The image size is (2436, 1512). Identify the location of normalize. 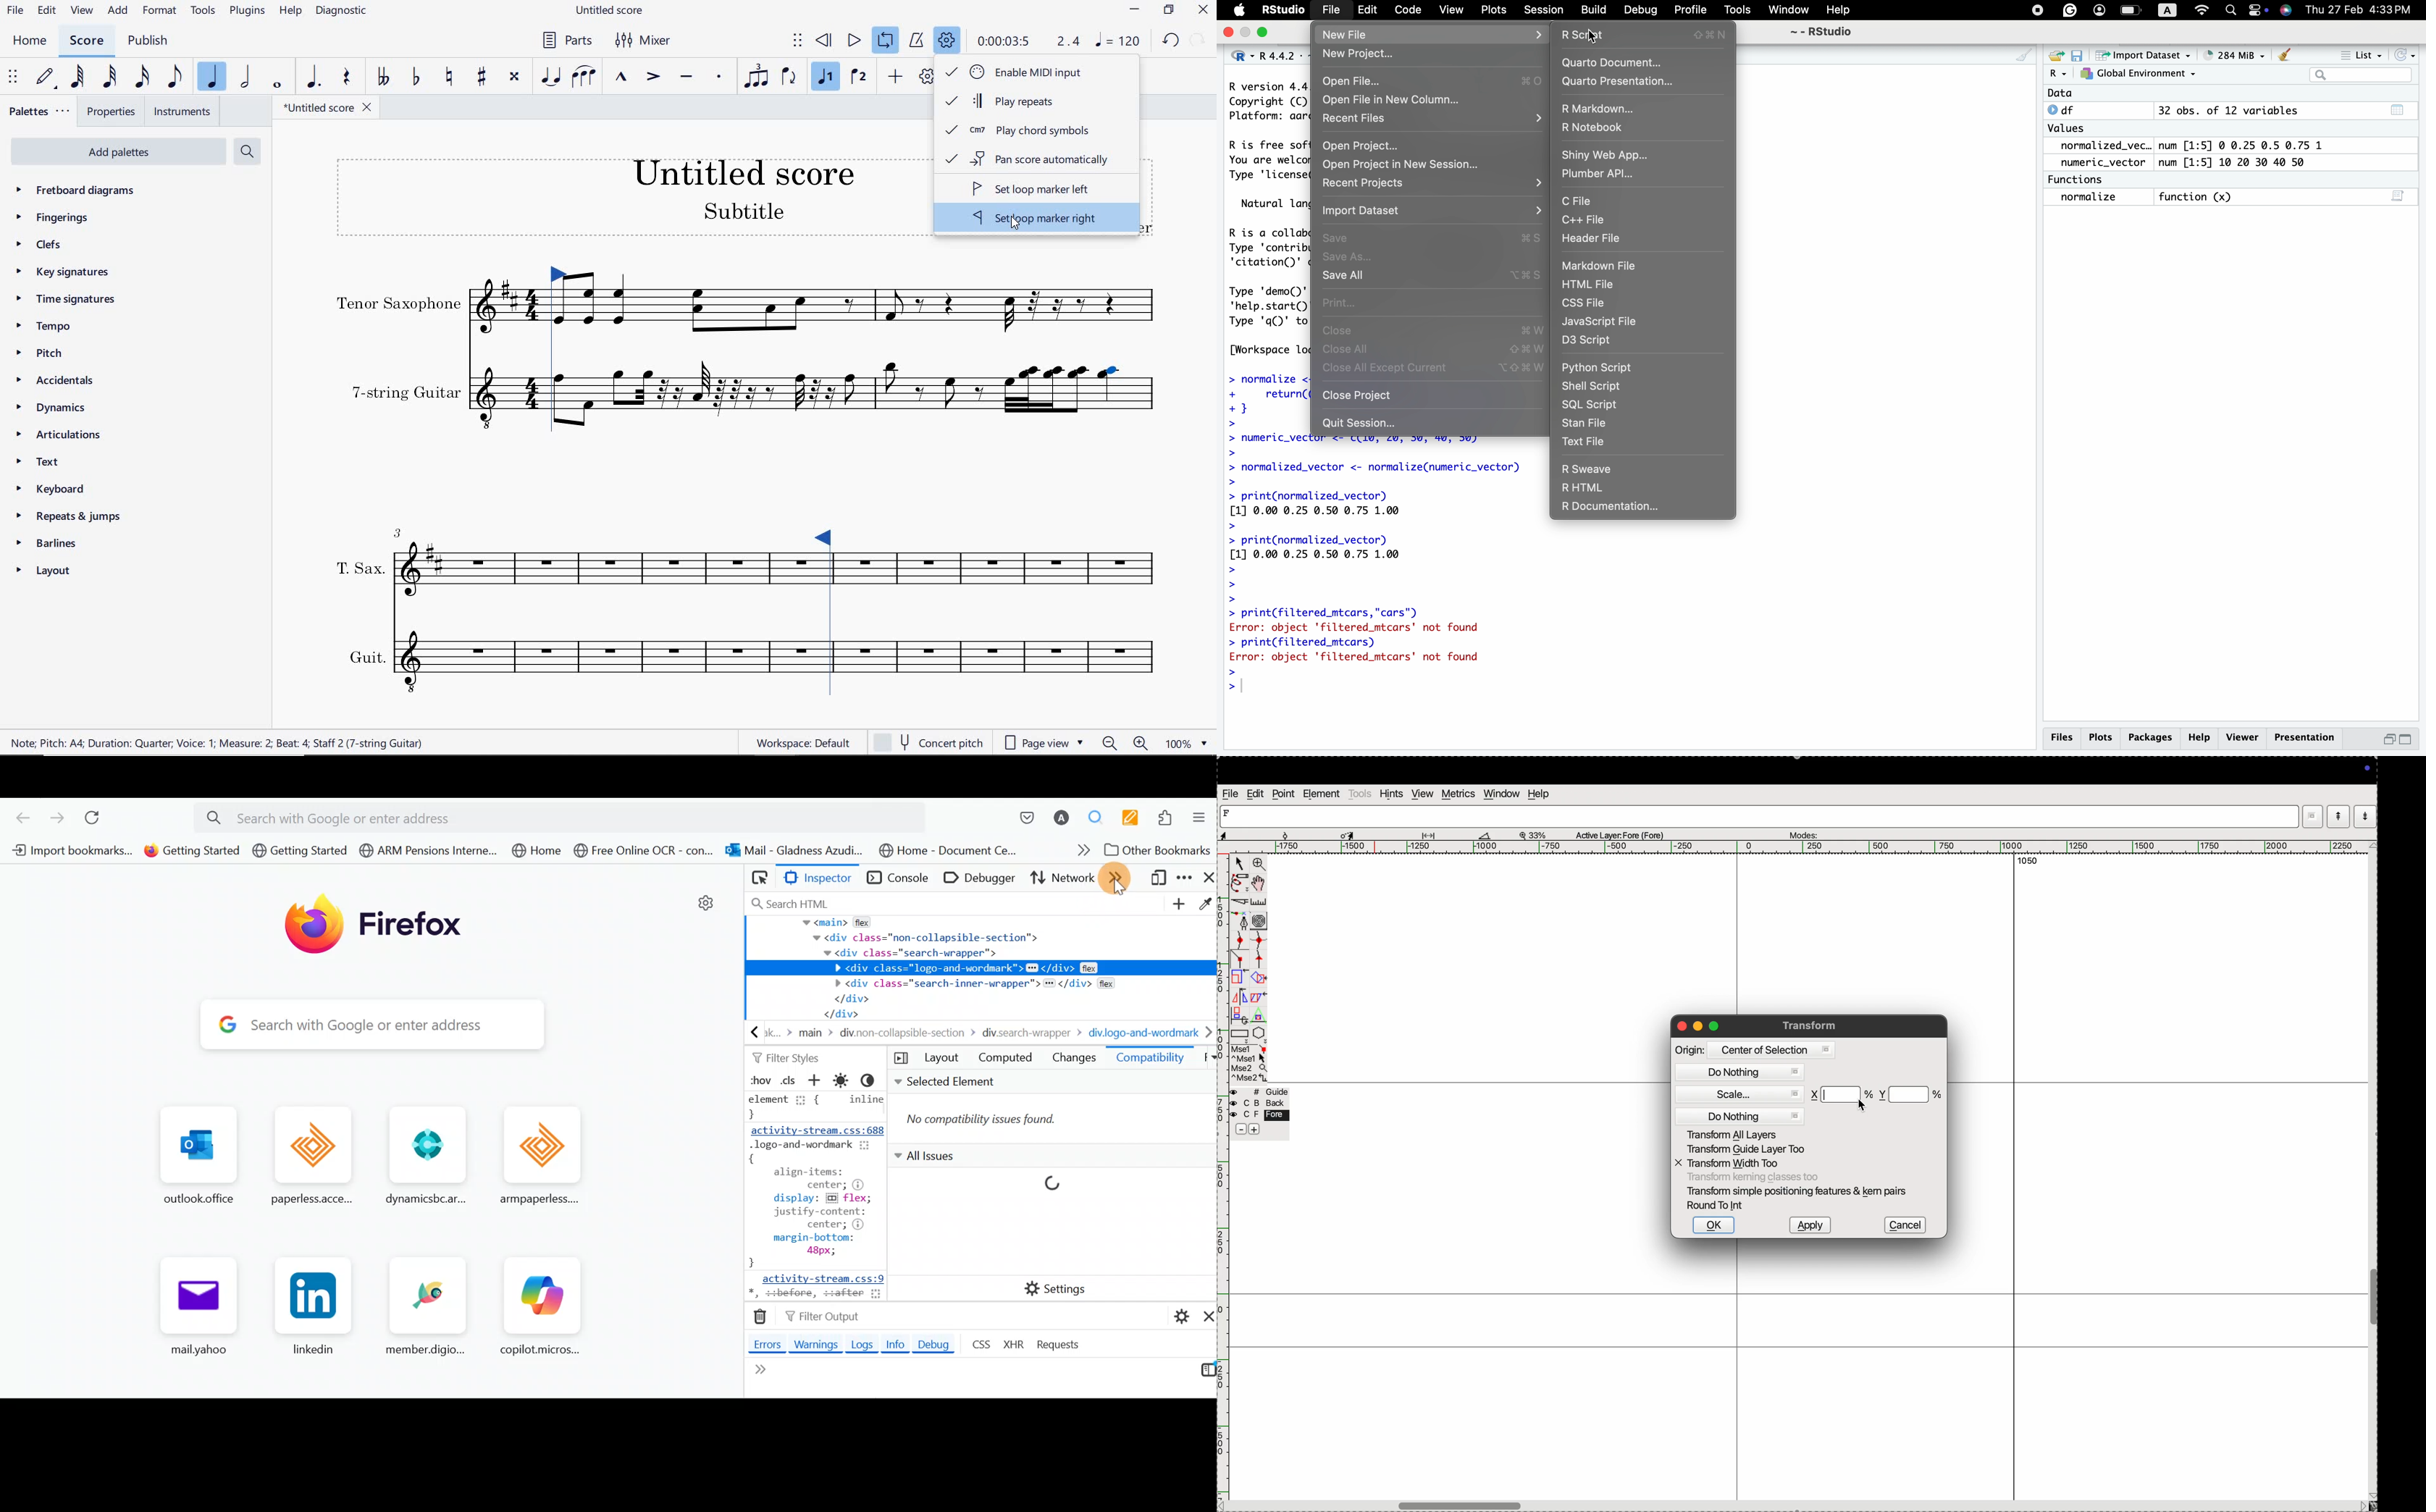
(2098, 198).